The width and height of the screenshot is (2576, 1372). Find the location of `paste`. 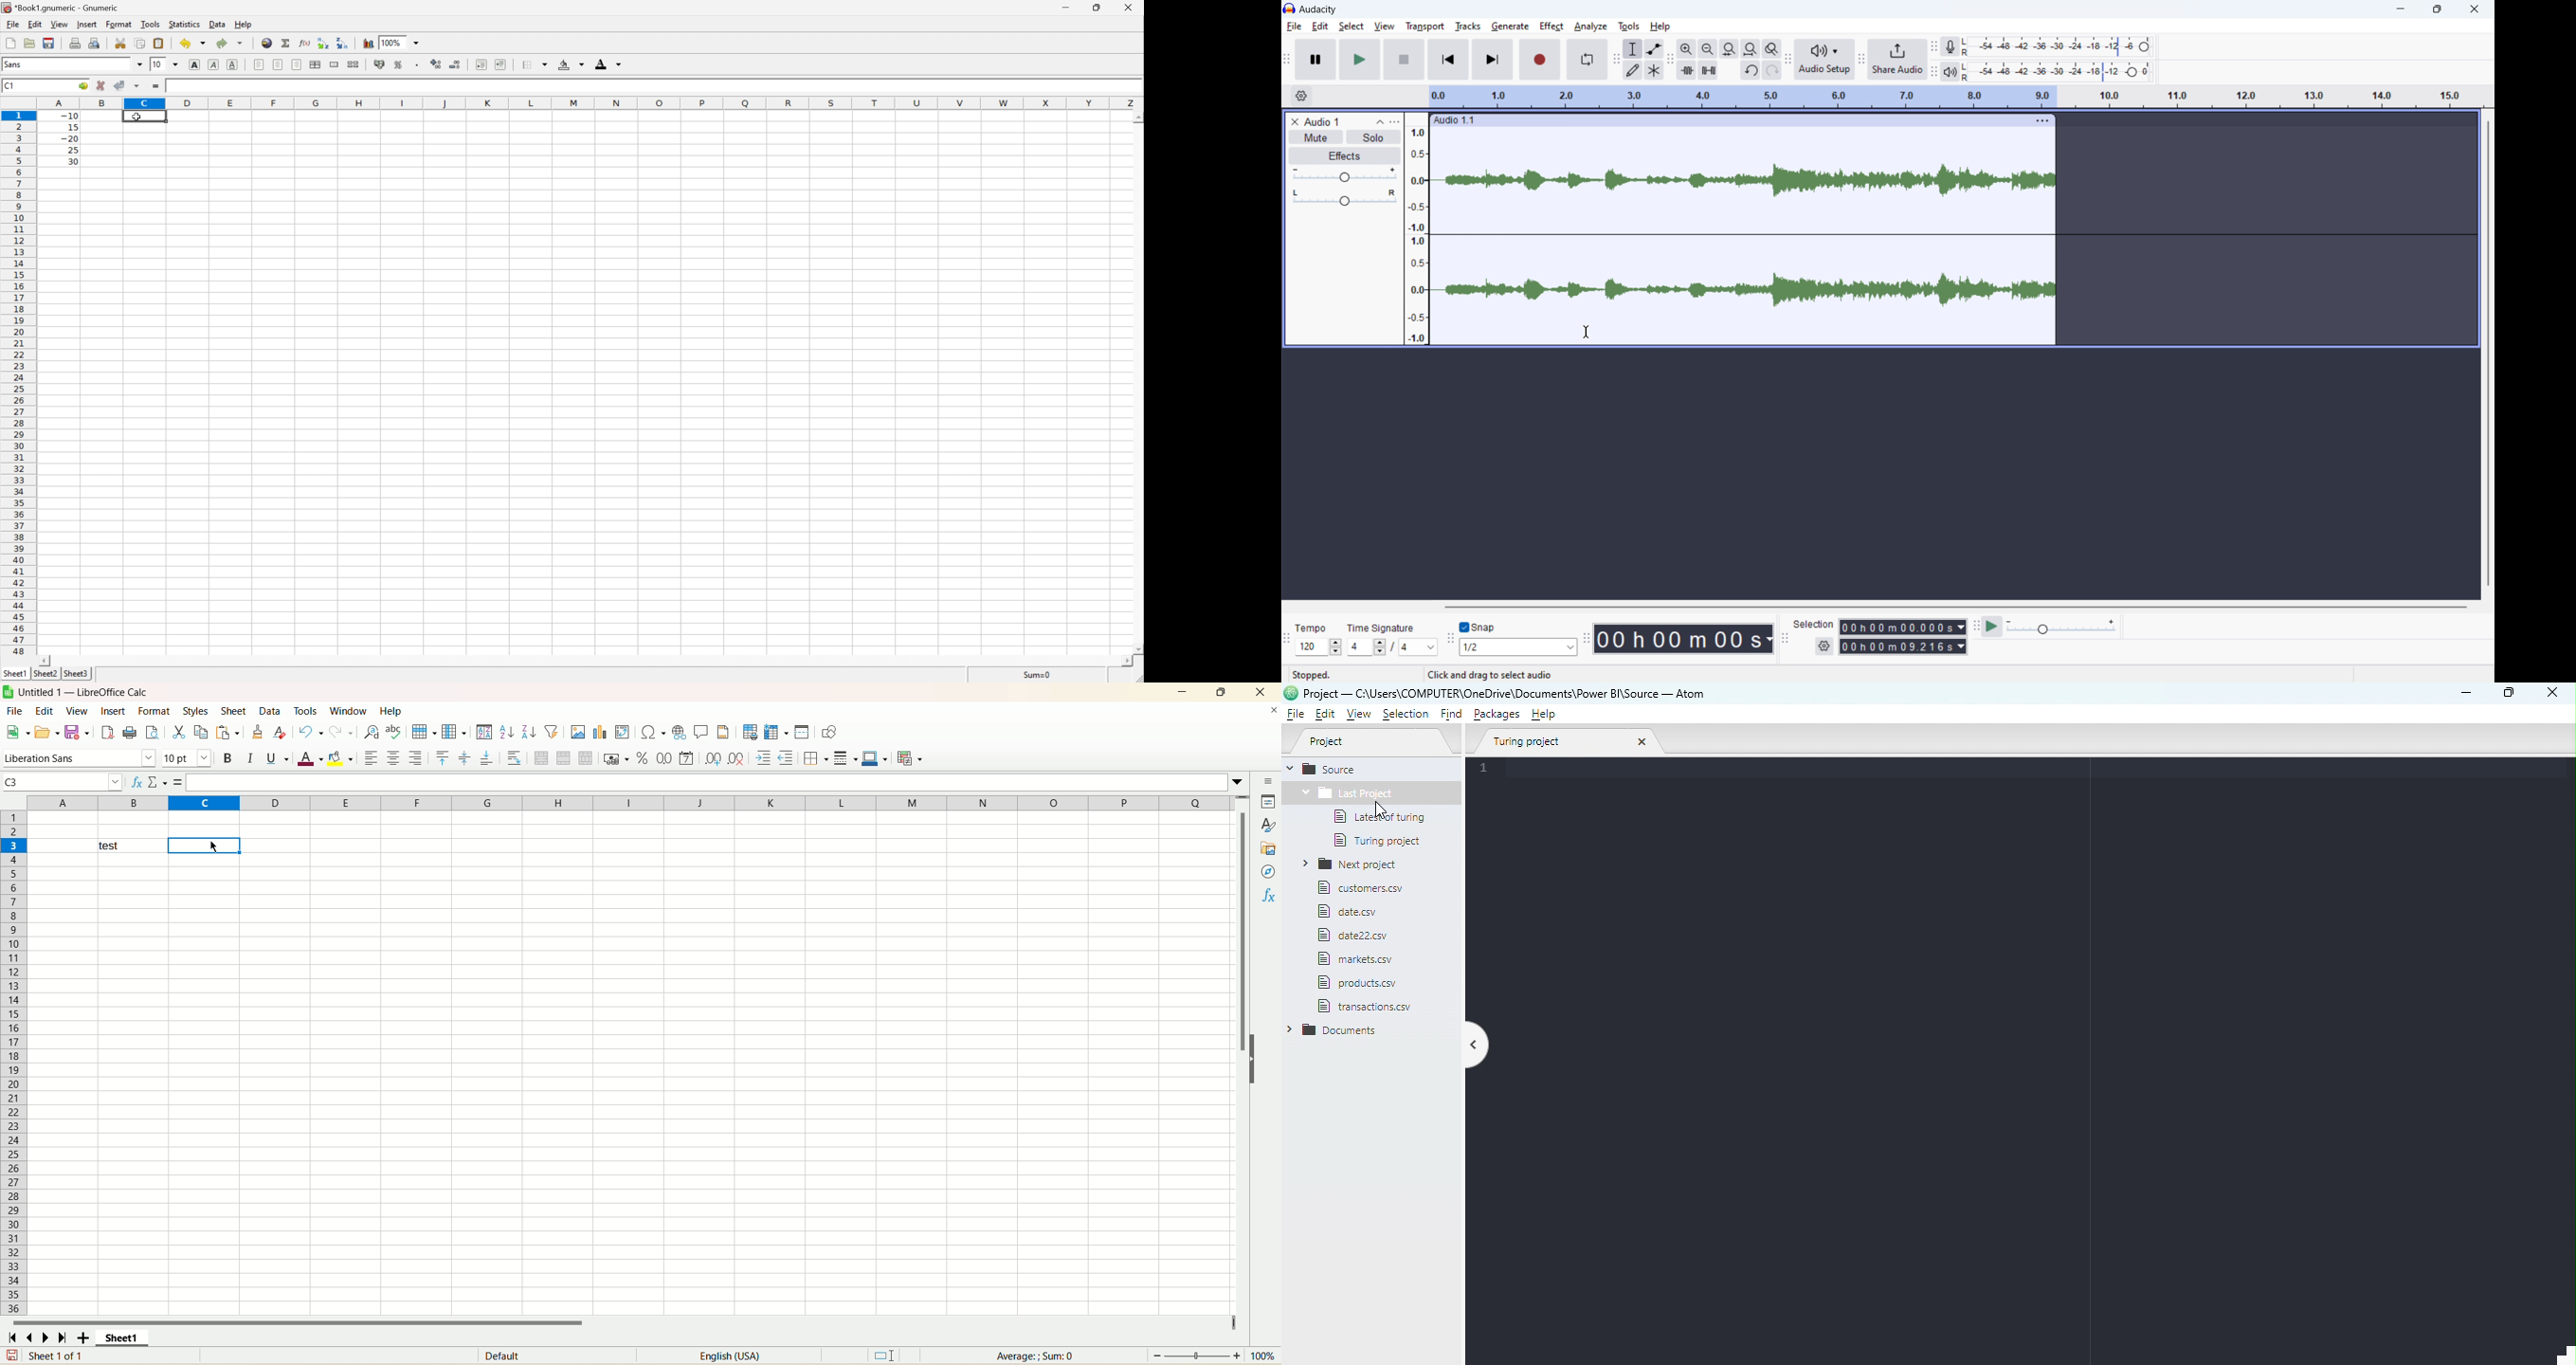

paste is located at coordinates (228, 732).